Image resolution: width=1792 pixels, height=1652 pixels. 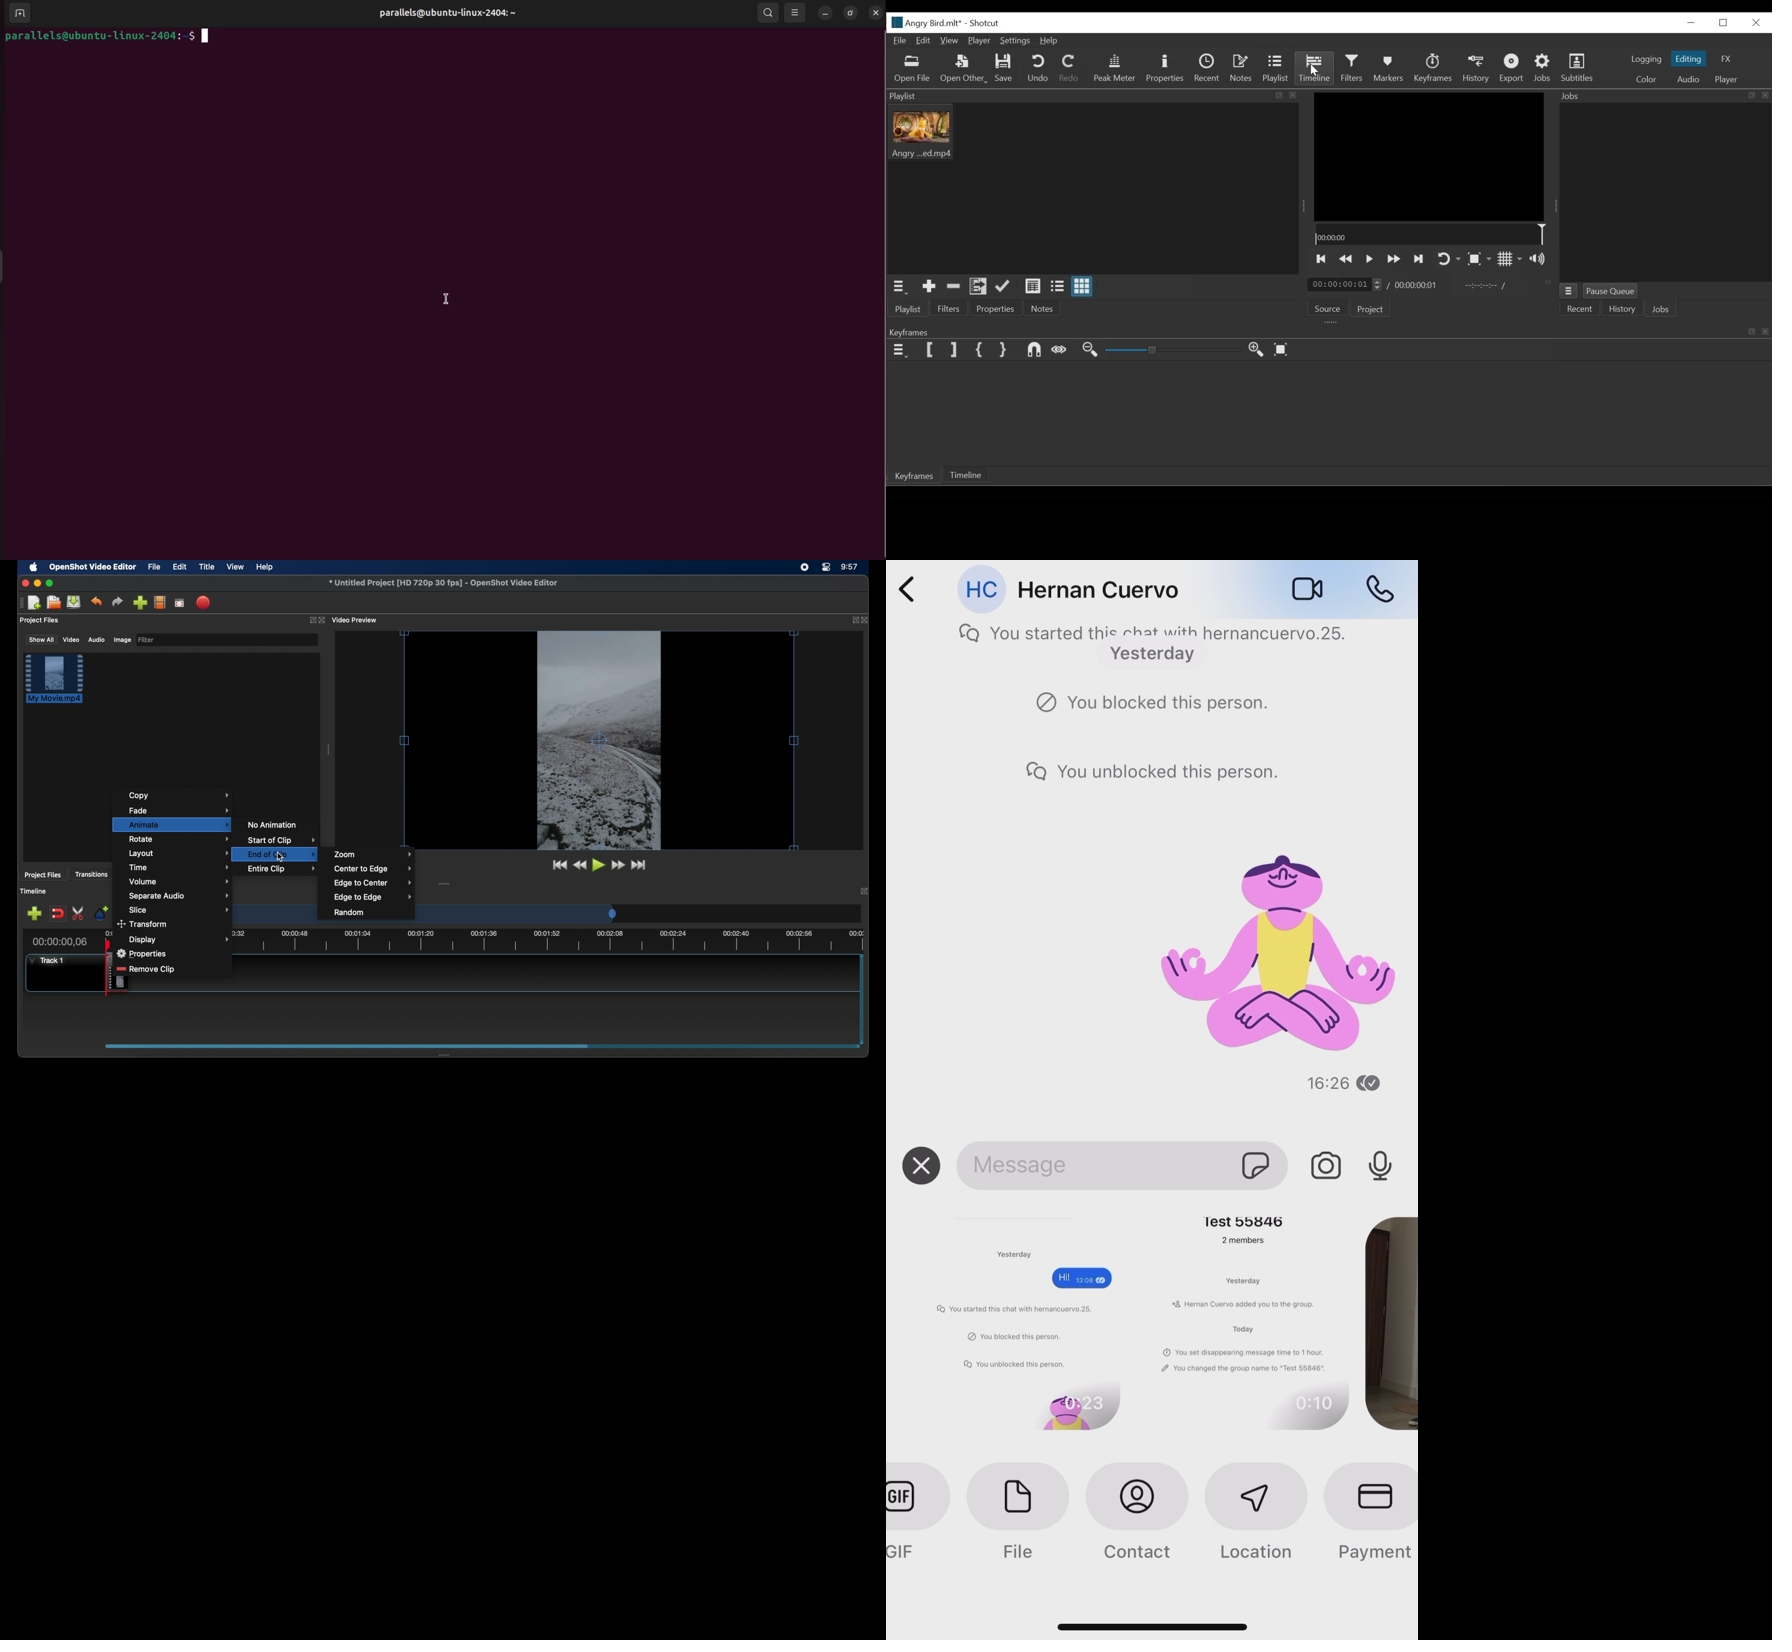 What do you see at coordinates (1570, 292) in the screenshot?
I see `Job menu` at bounding box center [1570, 292].